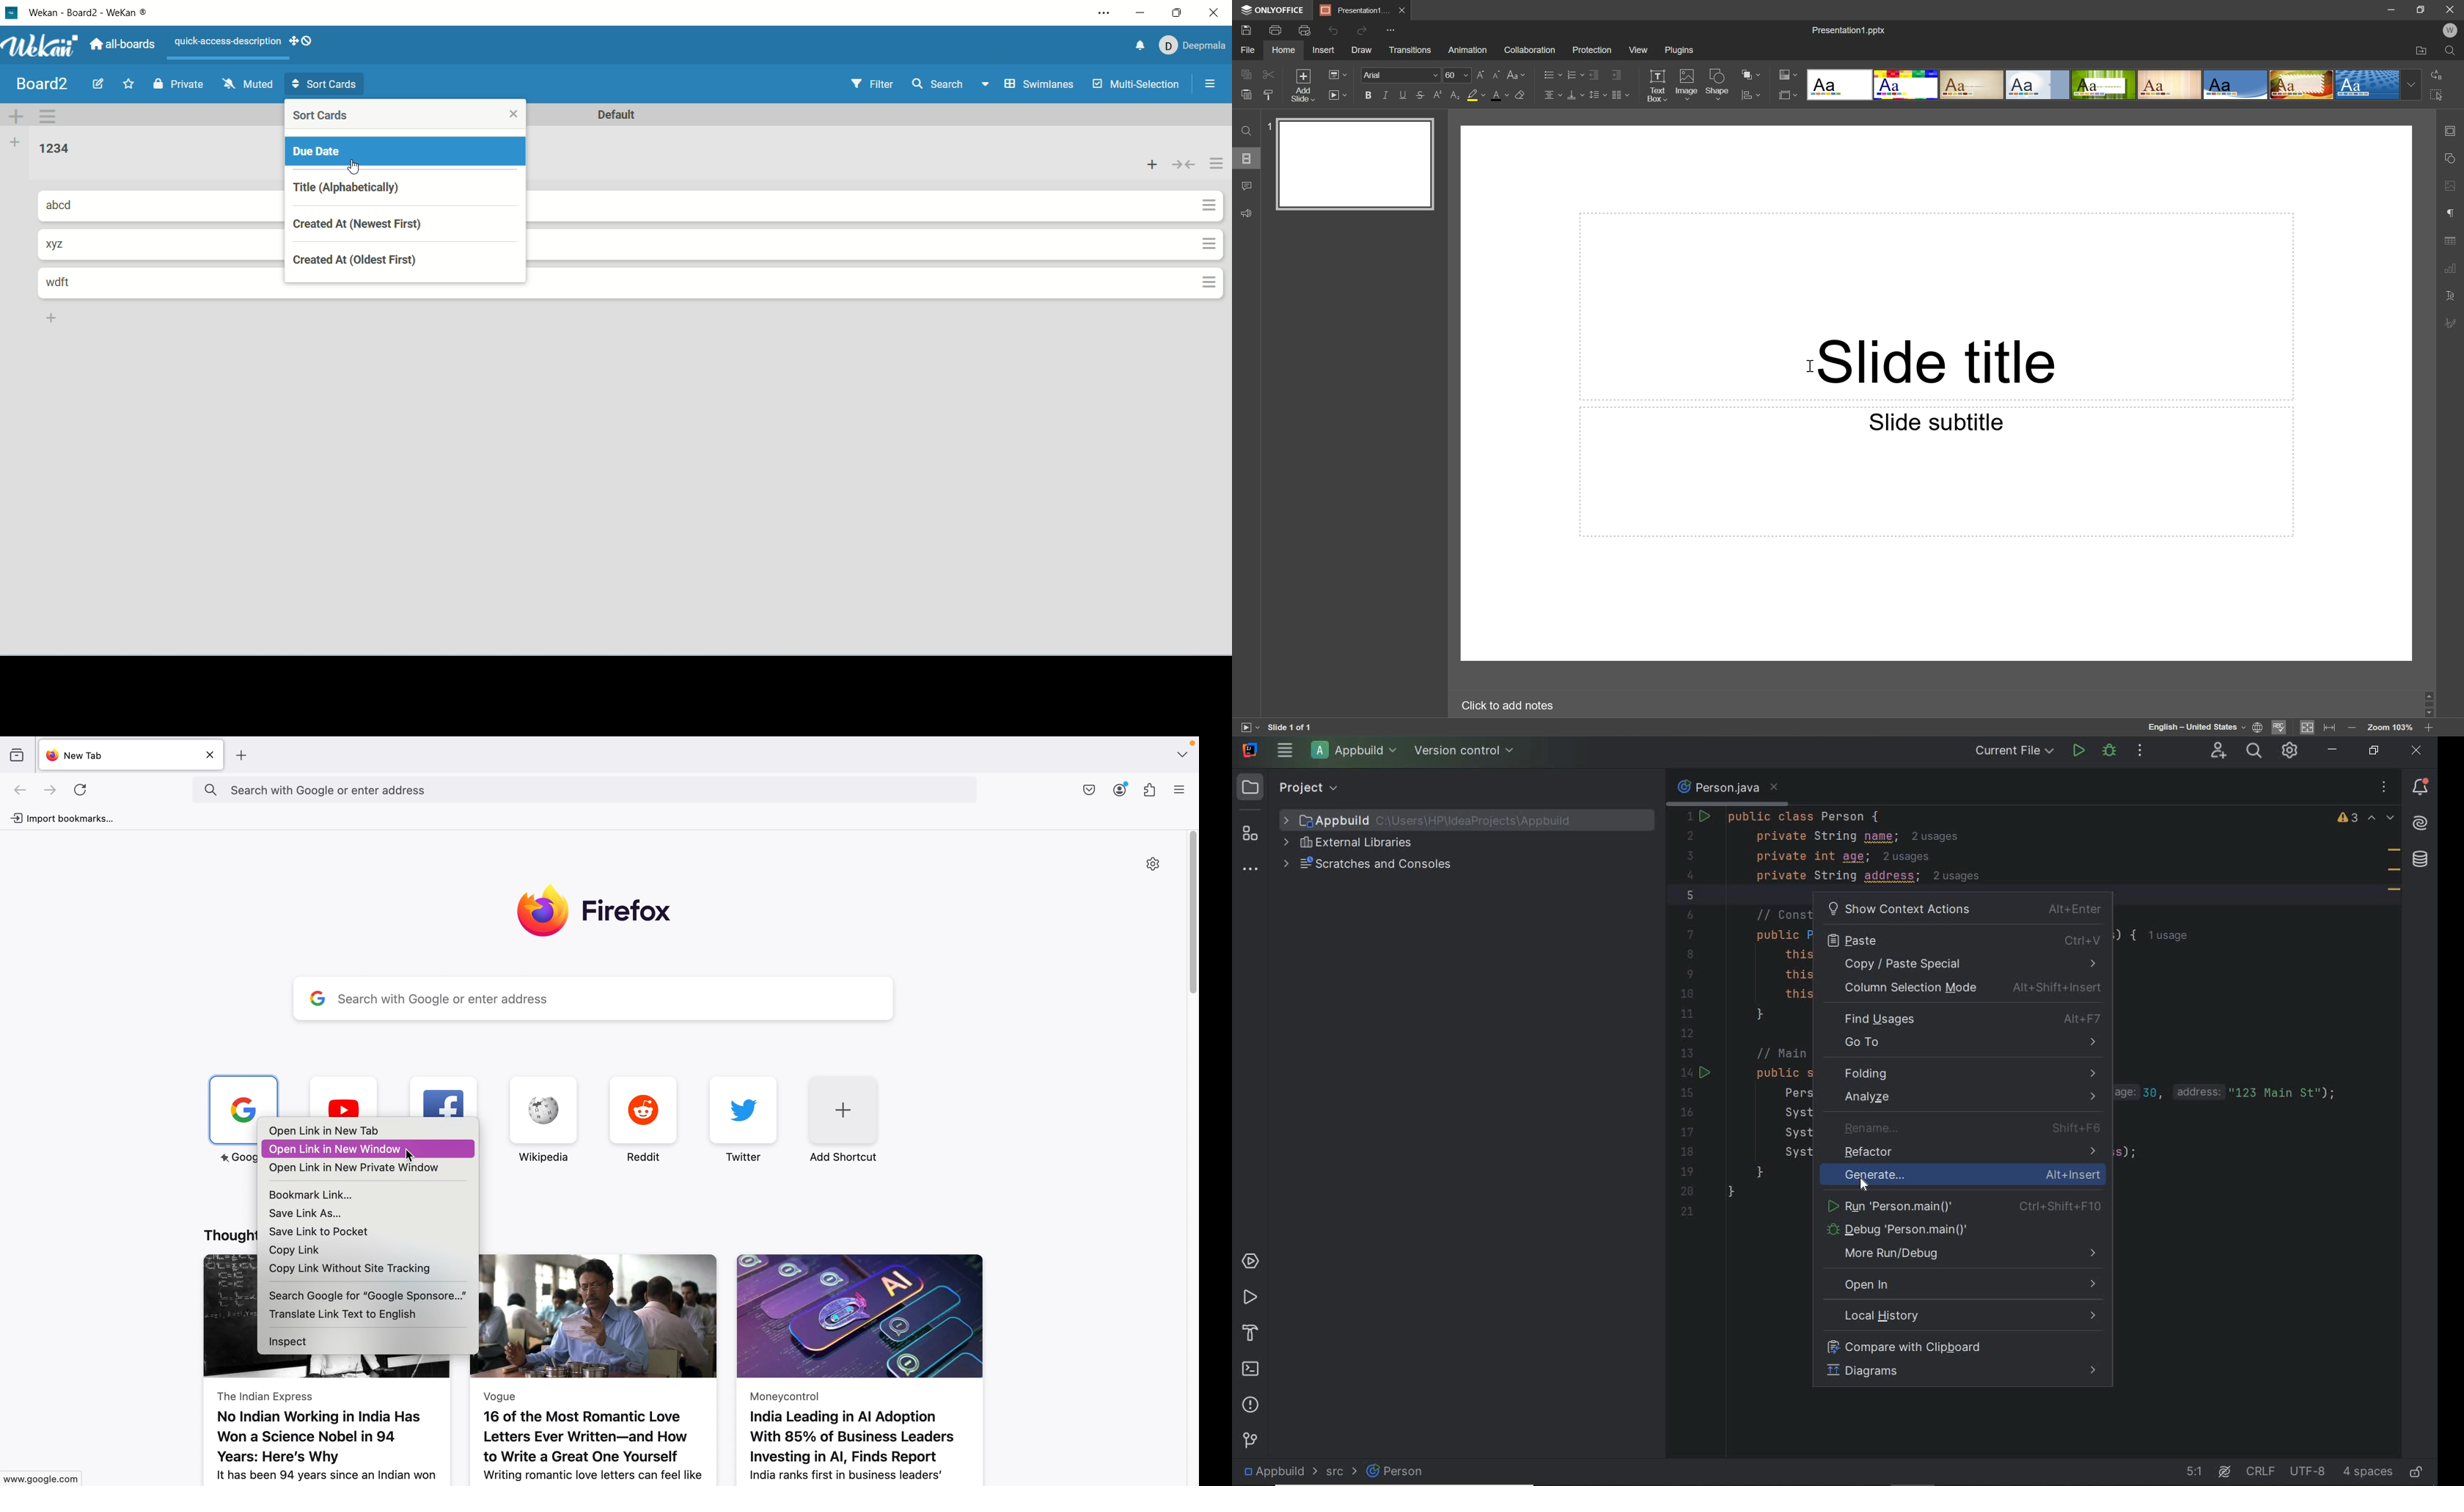 This screenshot has height=1512, width=2464. What do you see at coordinates (415, 1155) in the screenshot?
I see `cursor` at bounding box center [415, 1155].